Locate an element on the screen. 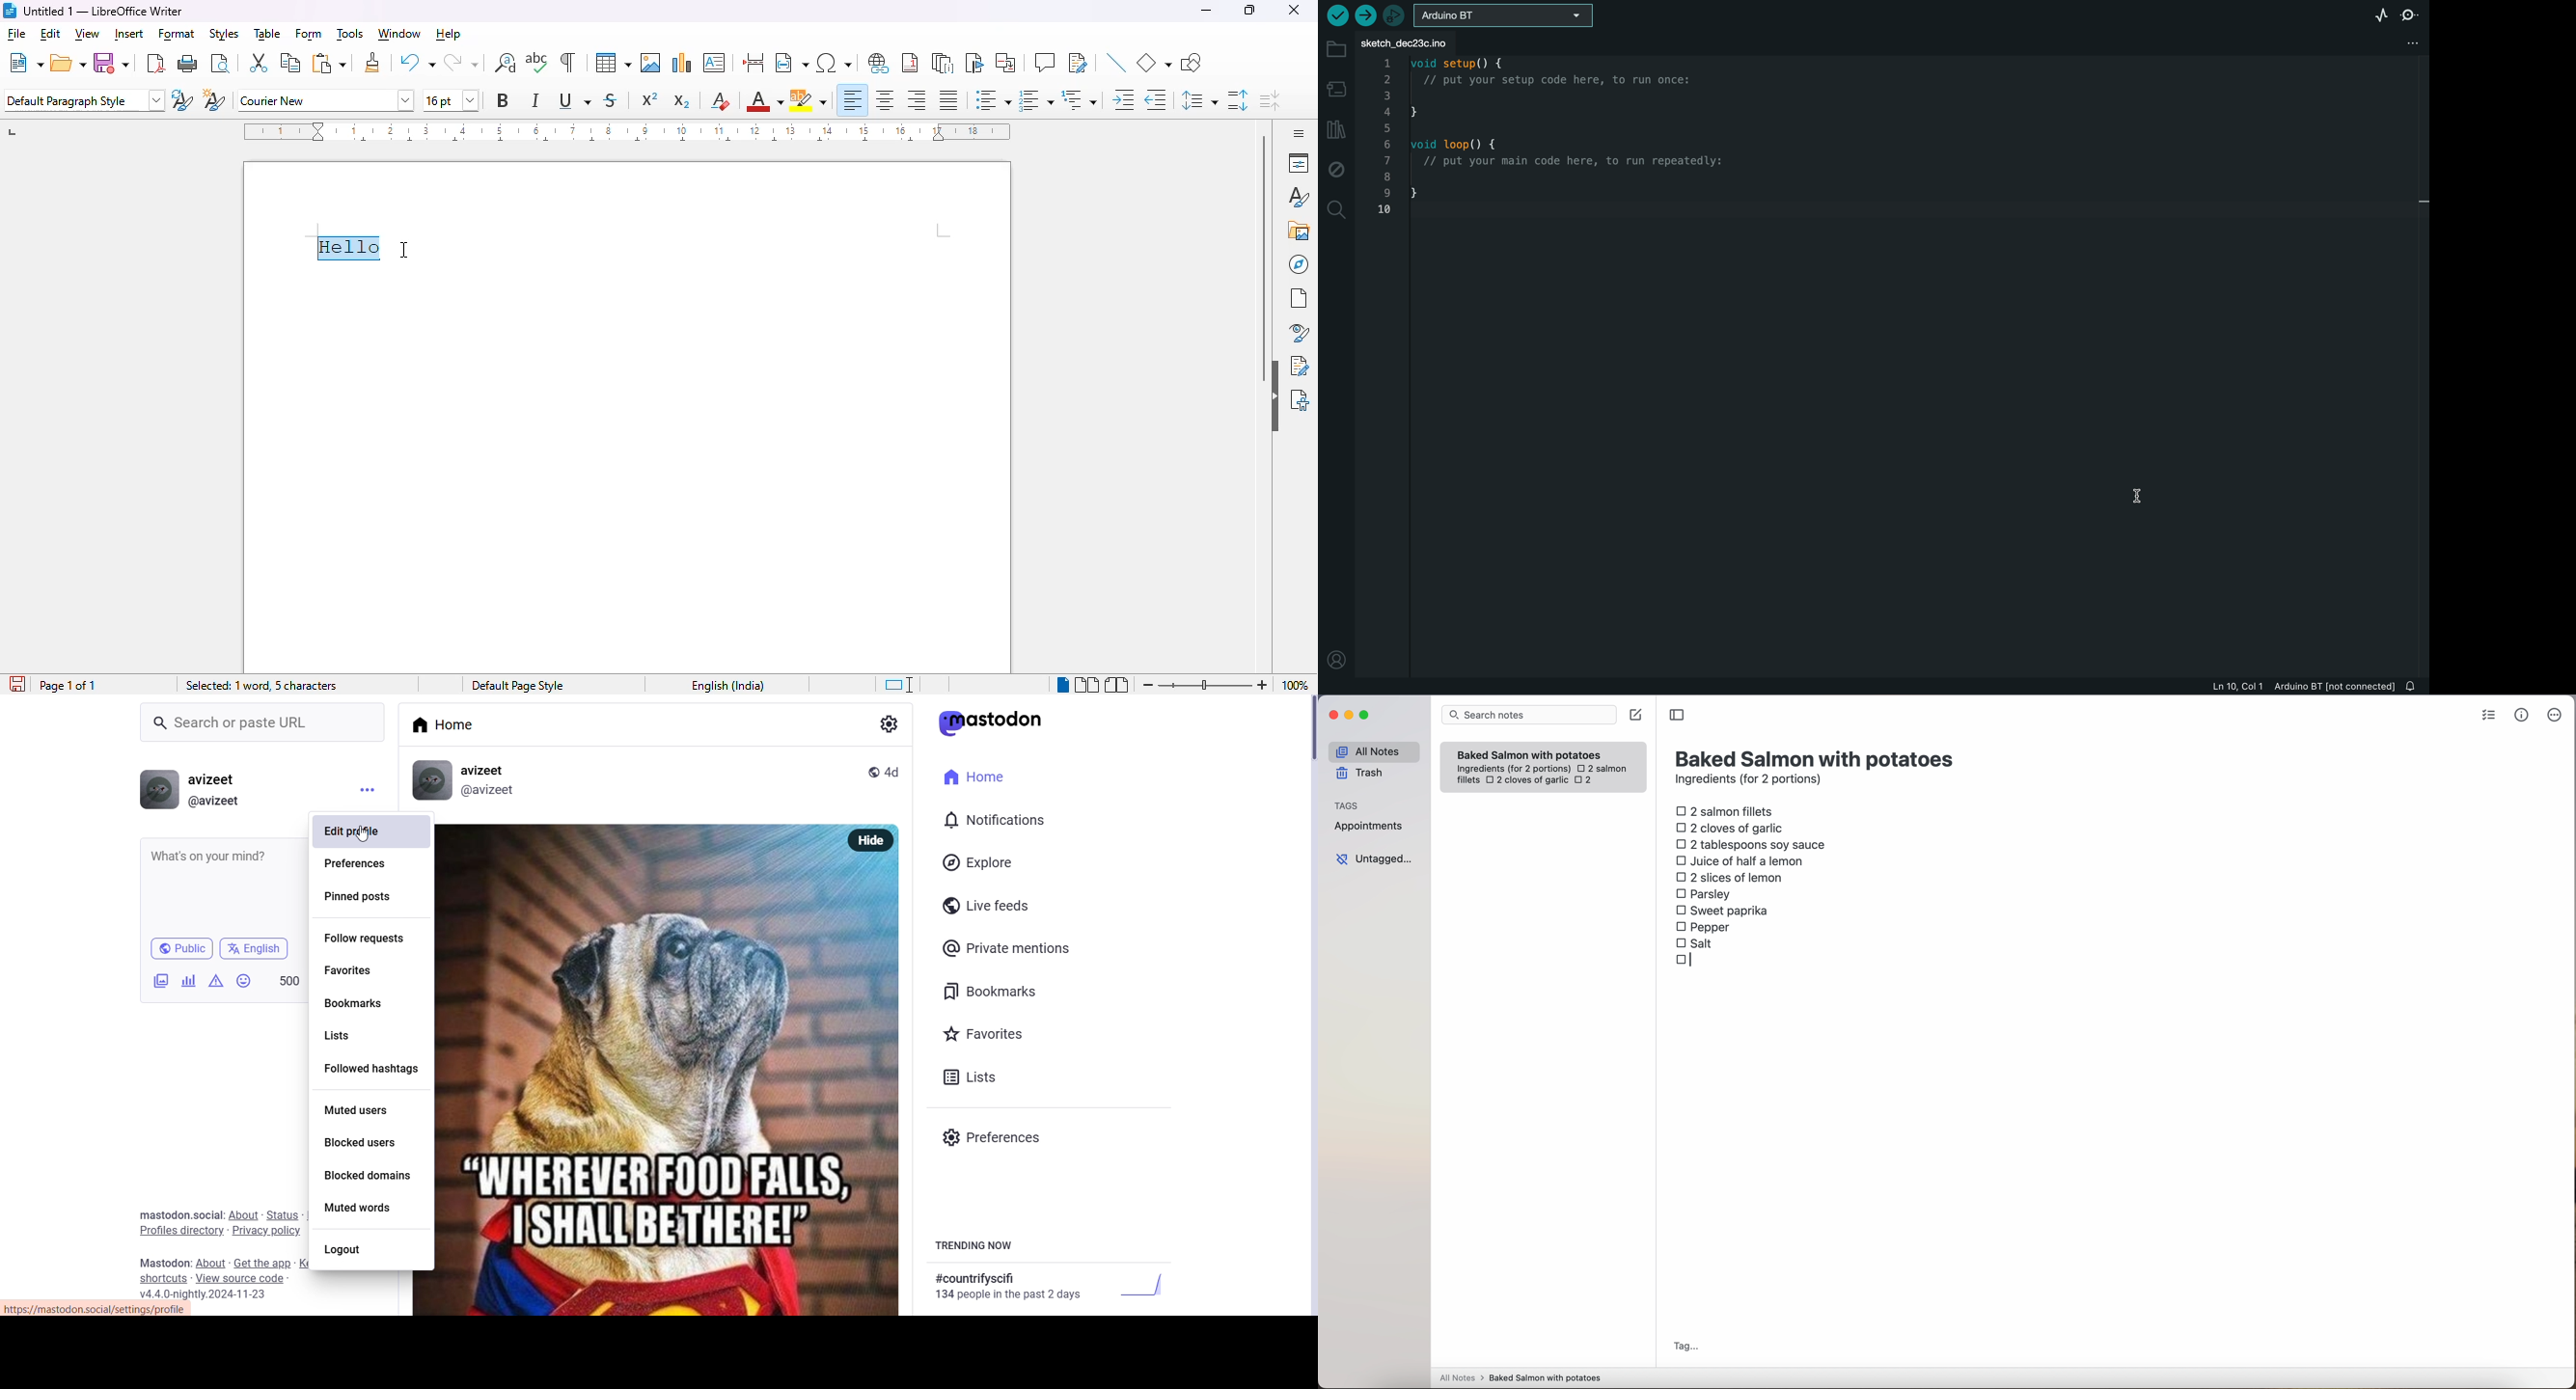  #countrifyscifi
134 people in the past 2 days _ is located at coordinates (1046, 1287).